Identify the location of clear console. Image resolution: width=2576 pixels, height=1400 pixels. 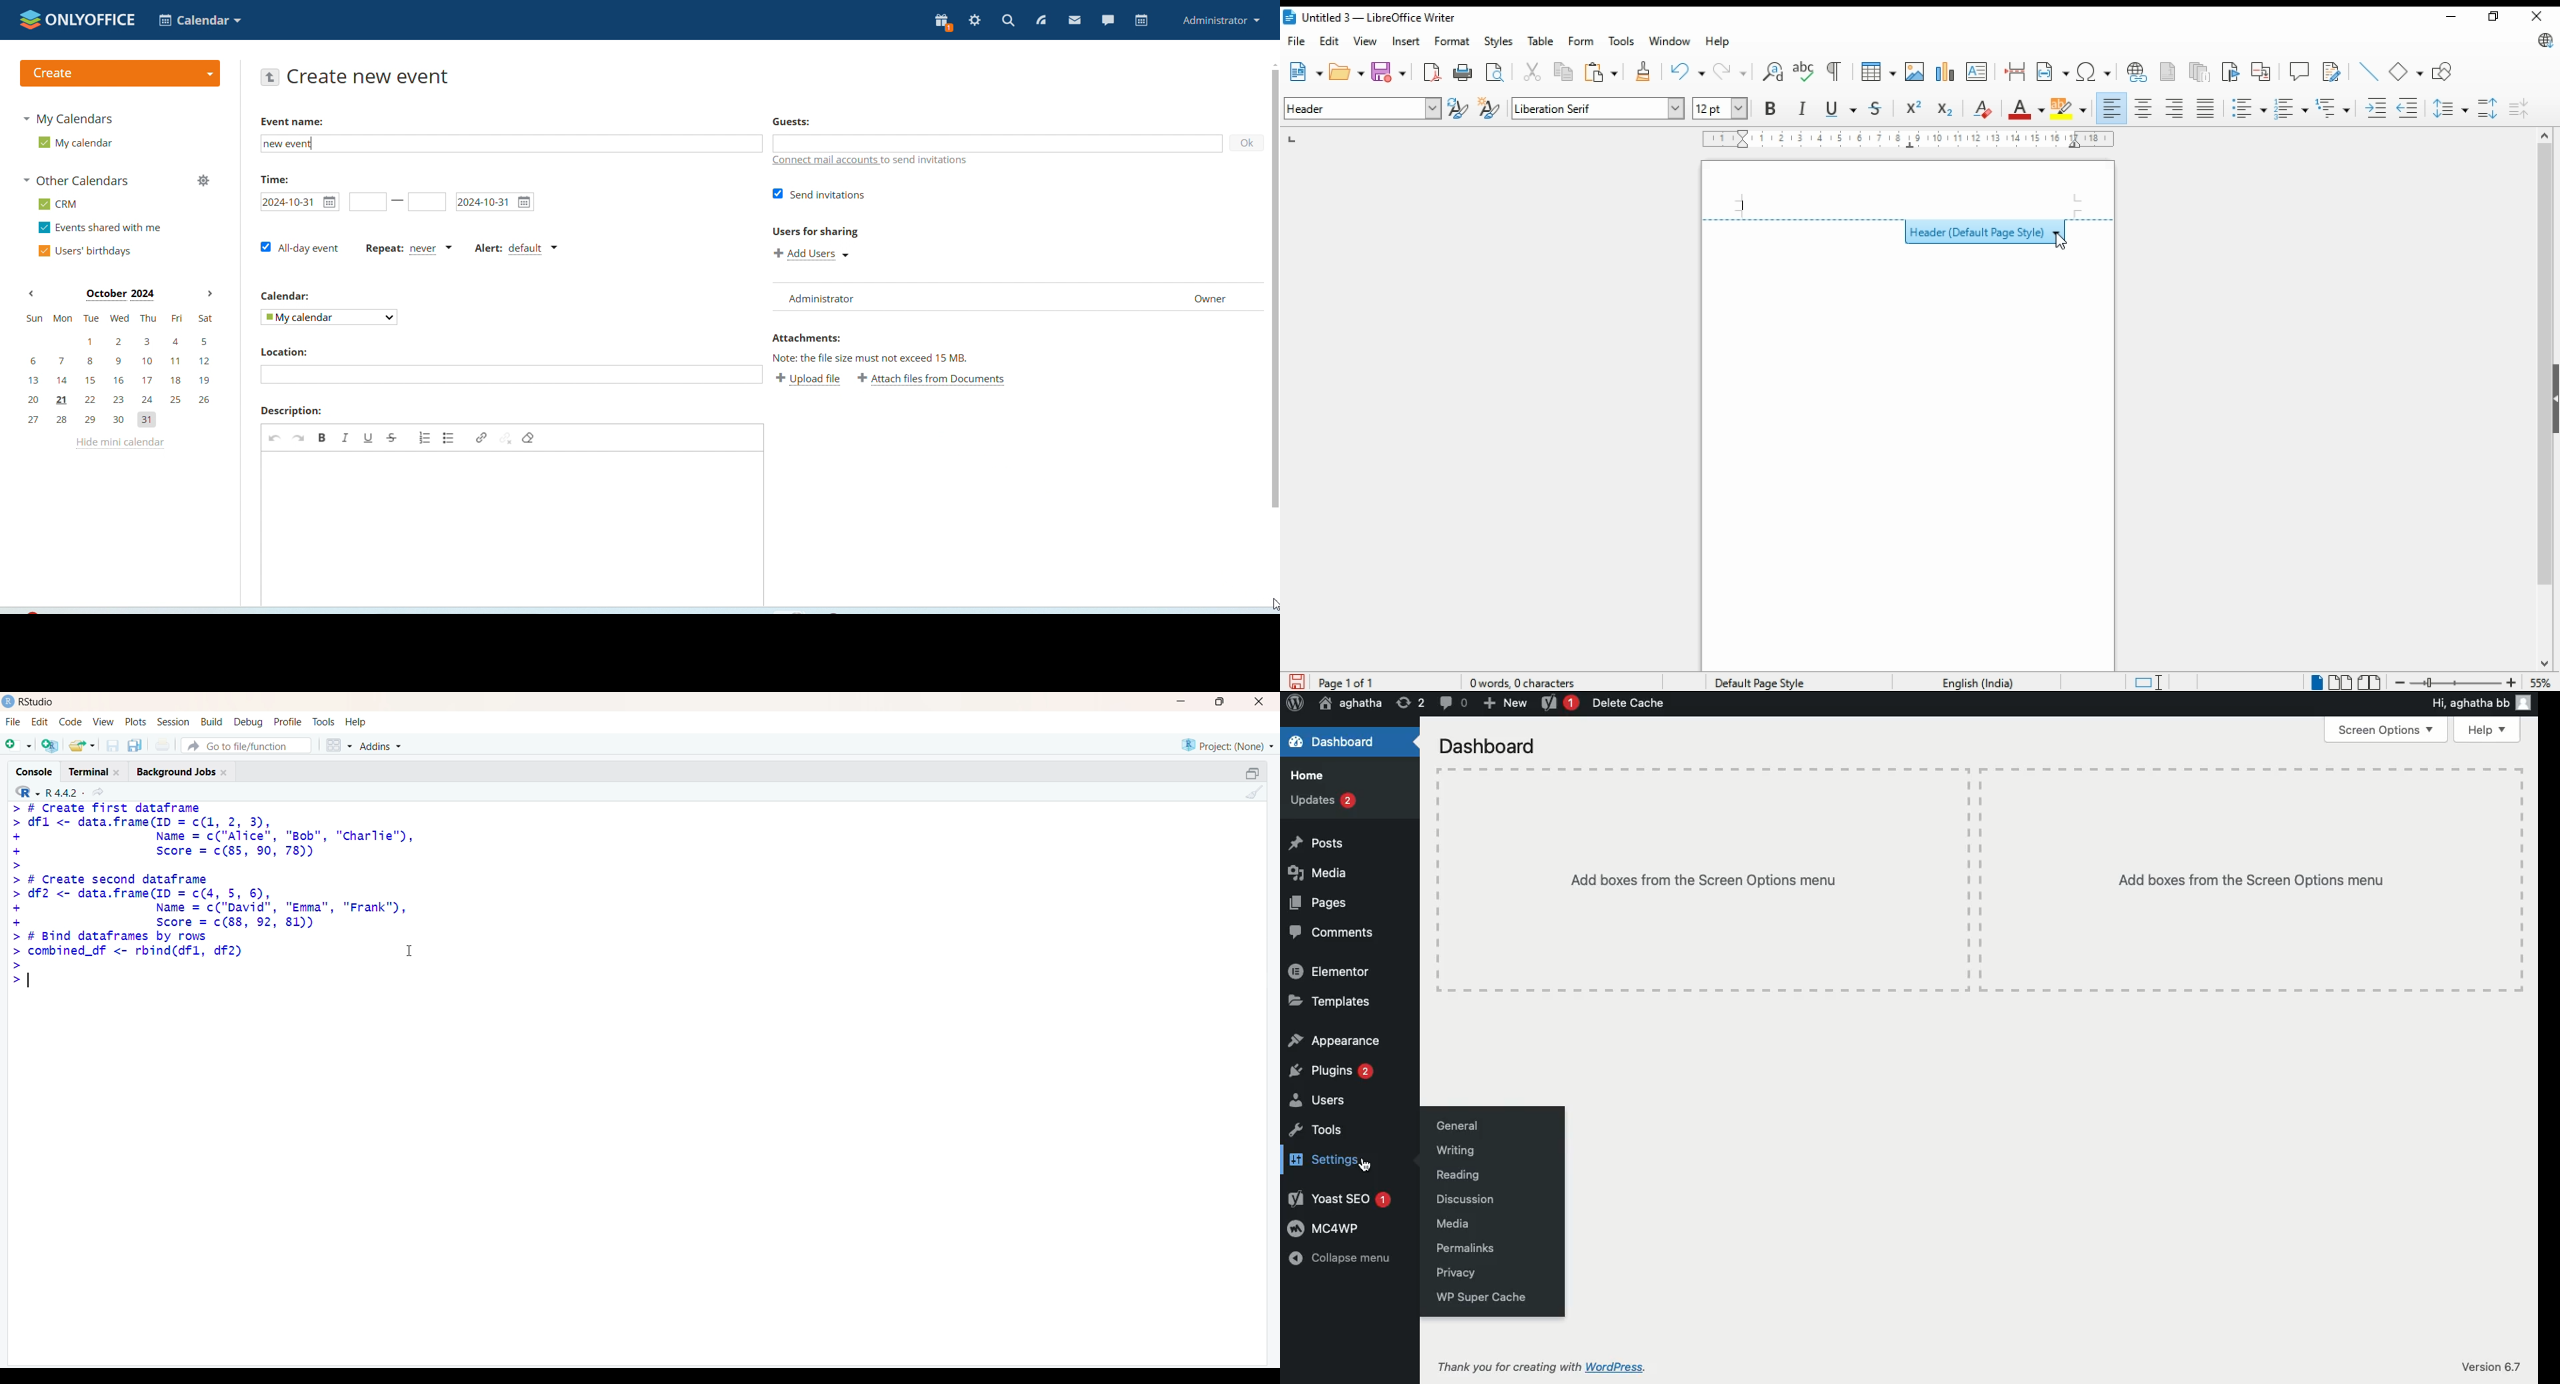
(1250, 792).